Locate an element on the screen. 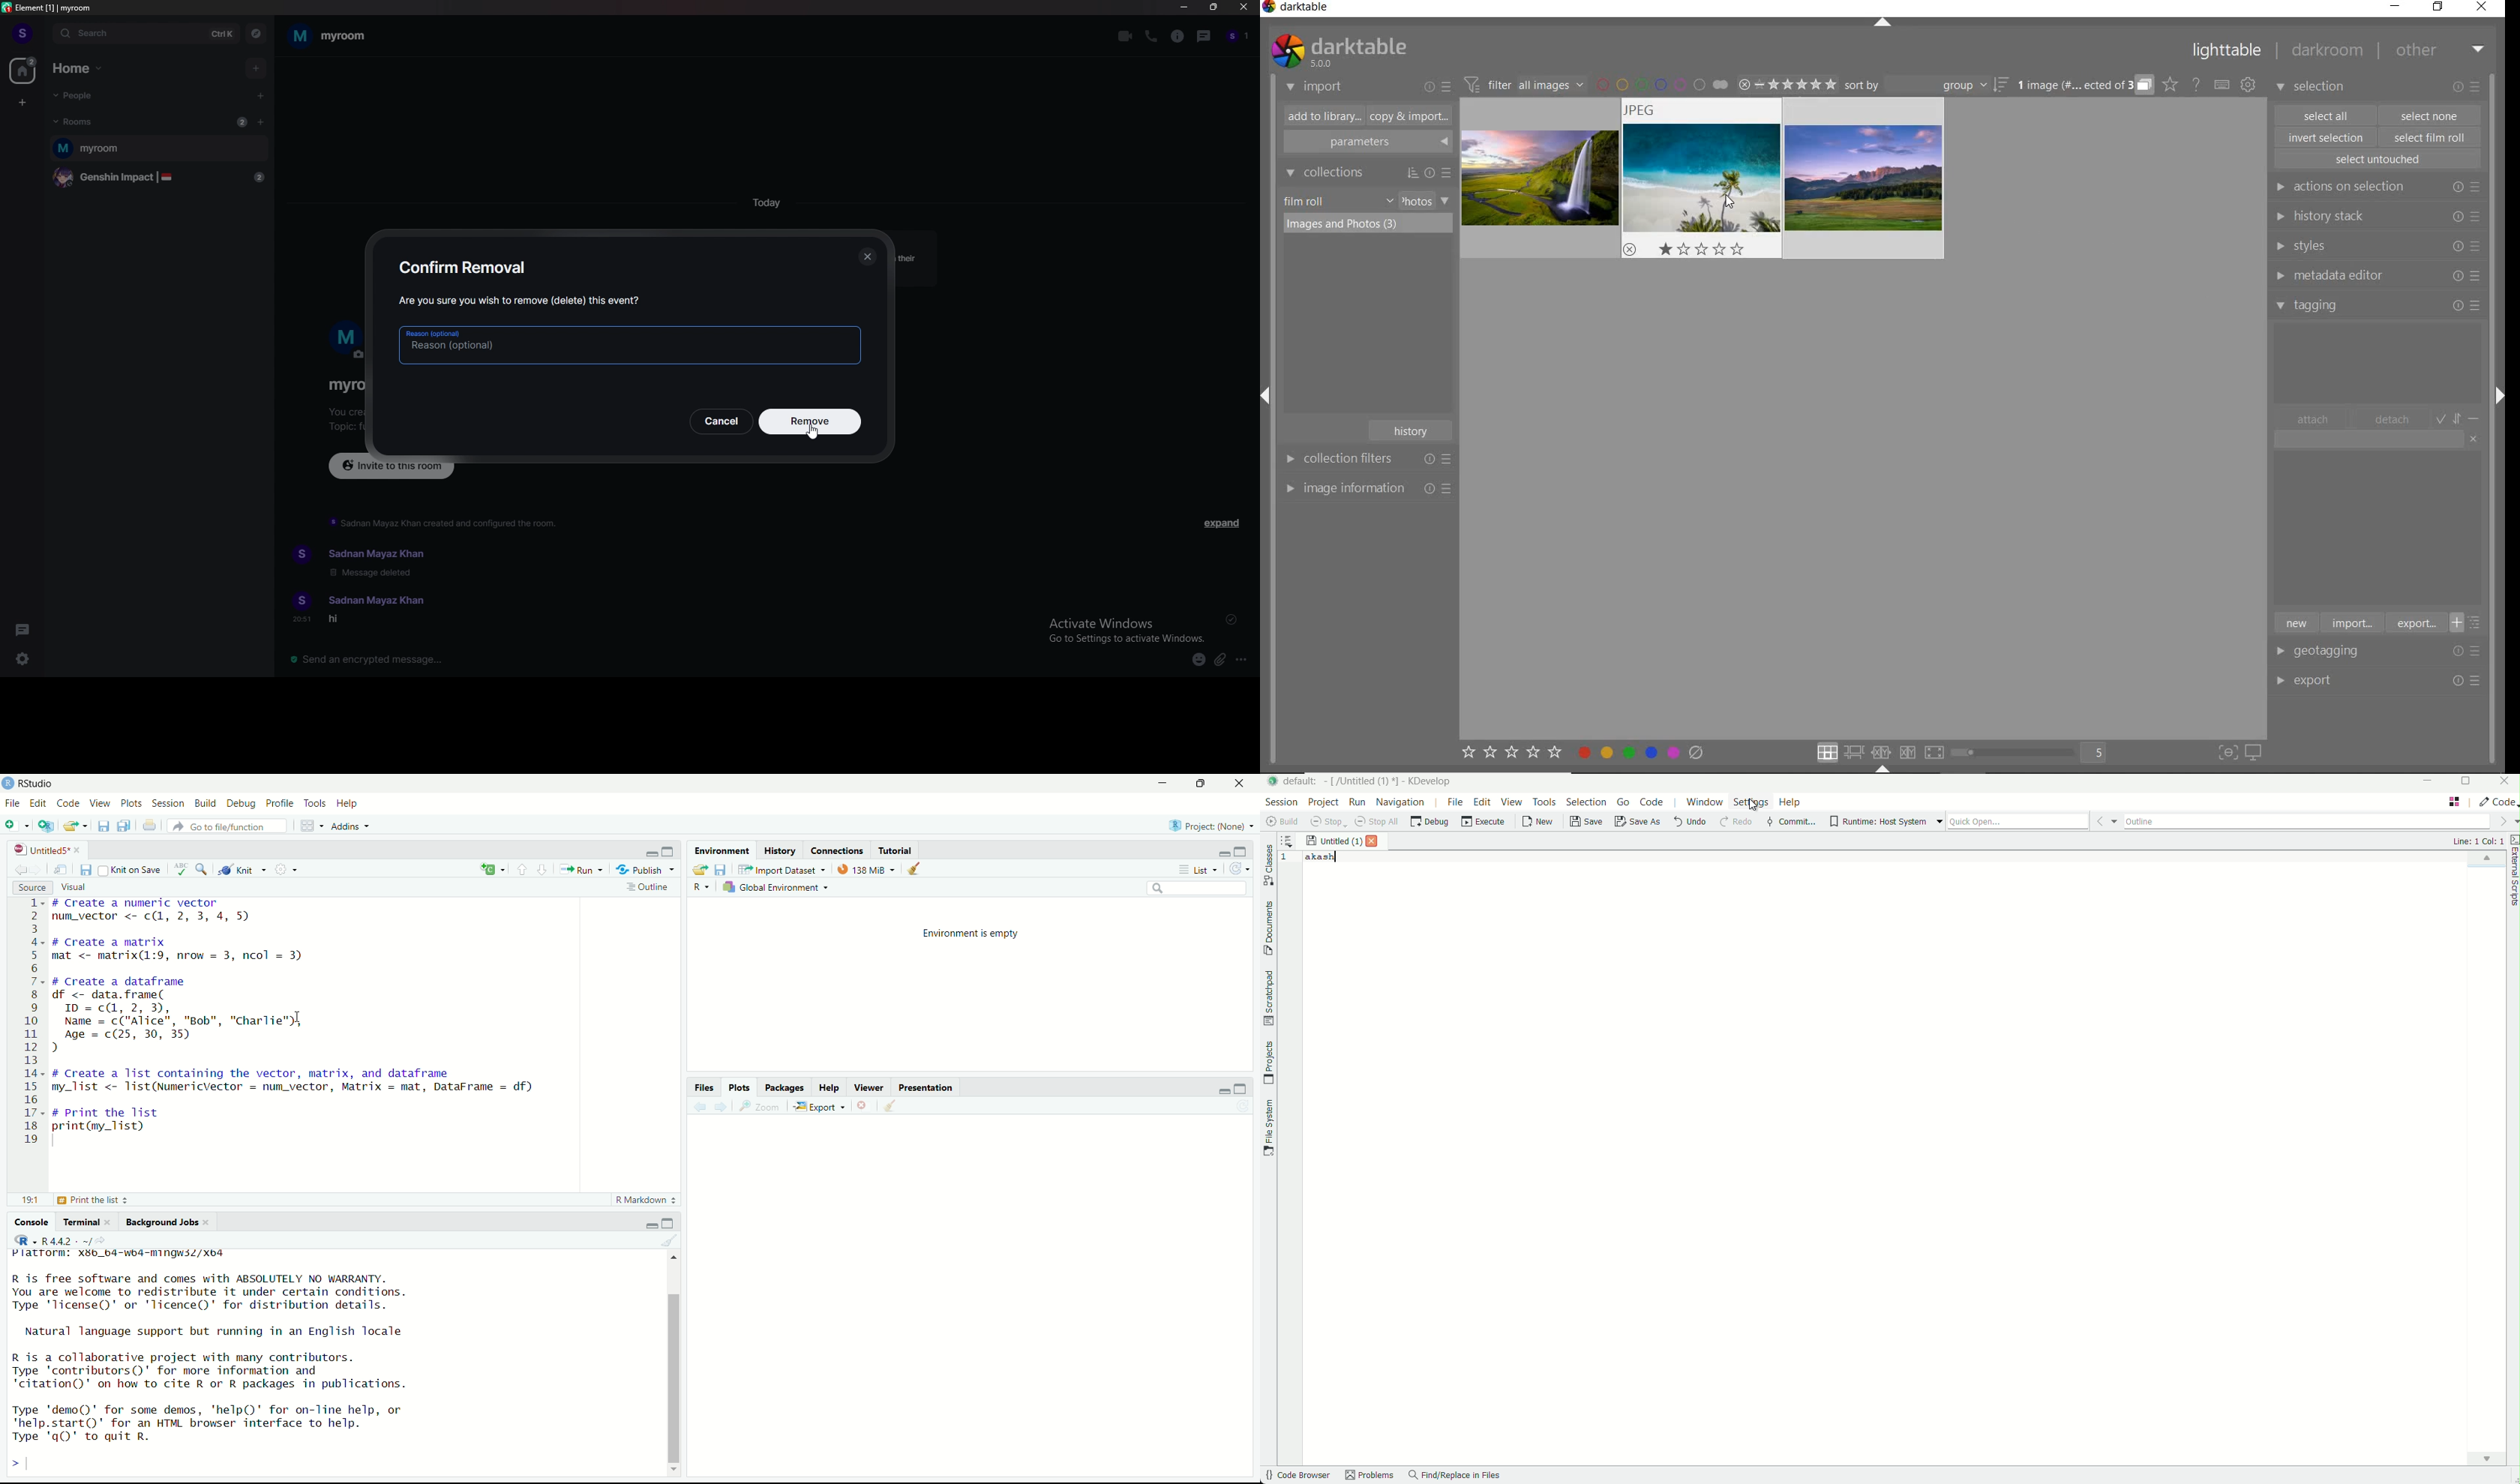 The width and height of the screenshot is (2520, 1484). attach is located at coordinates (2314, 419).